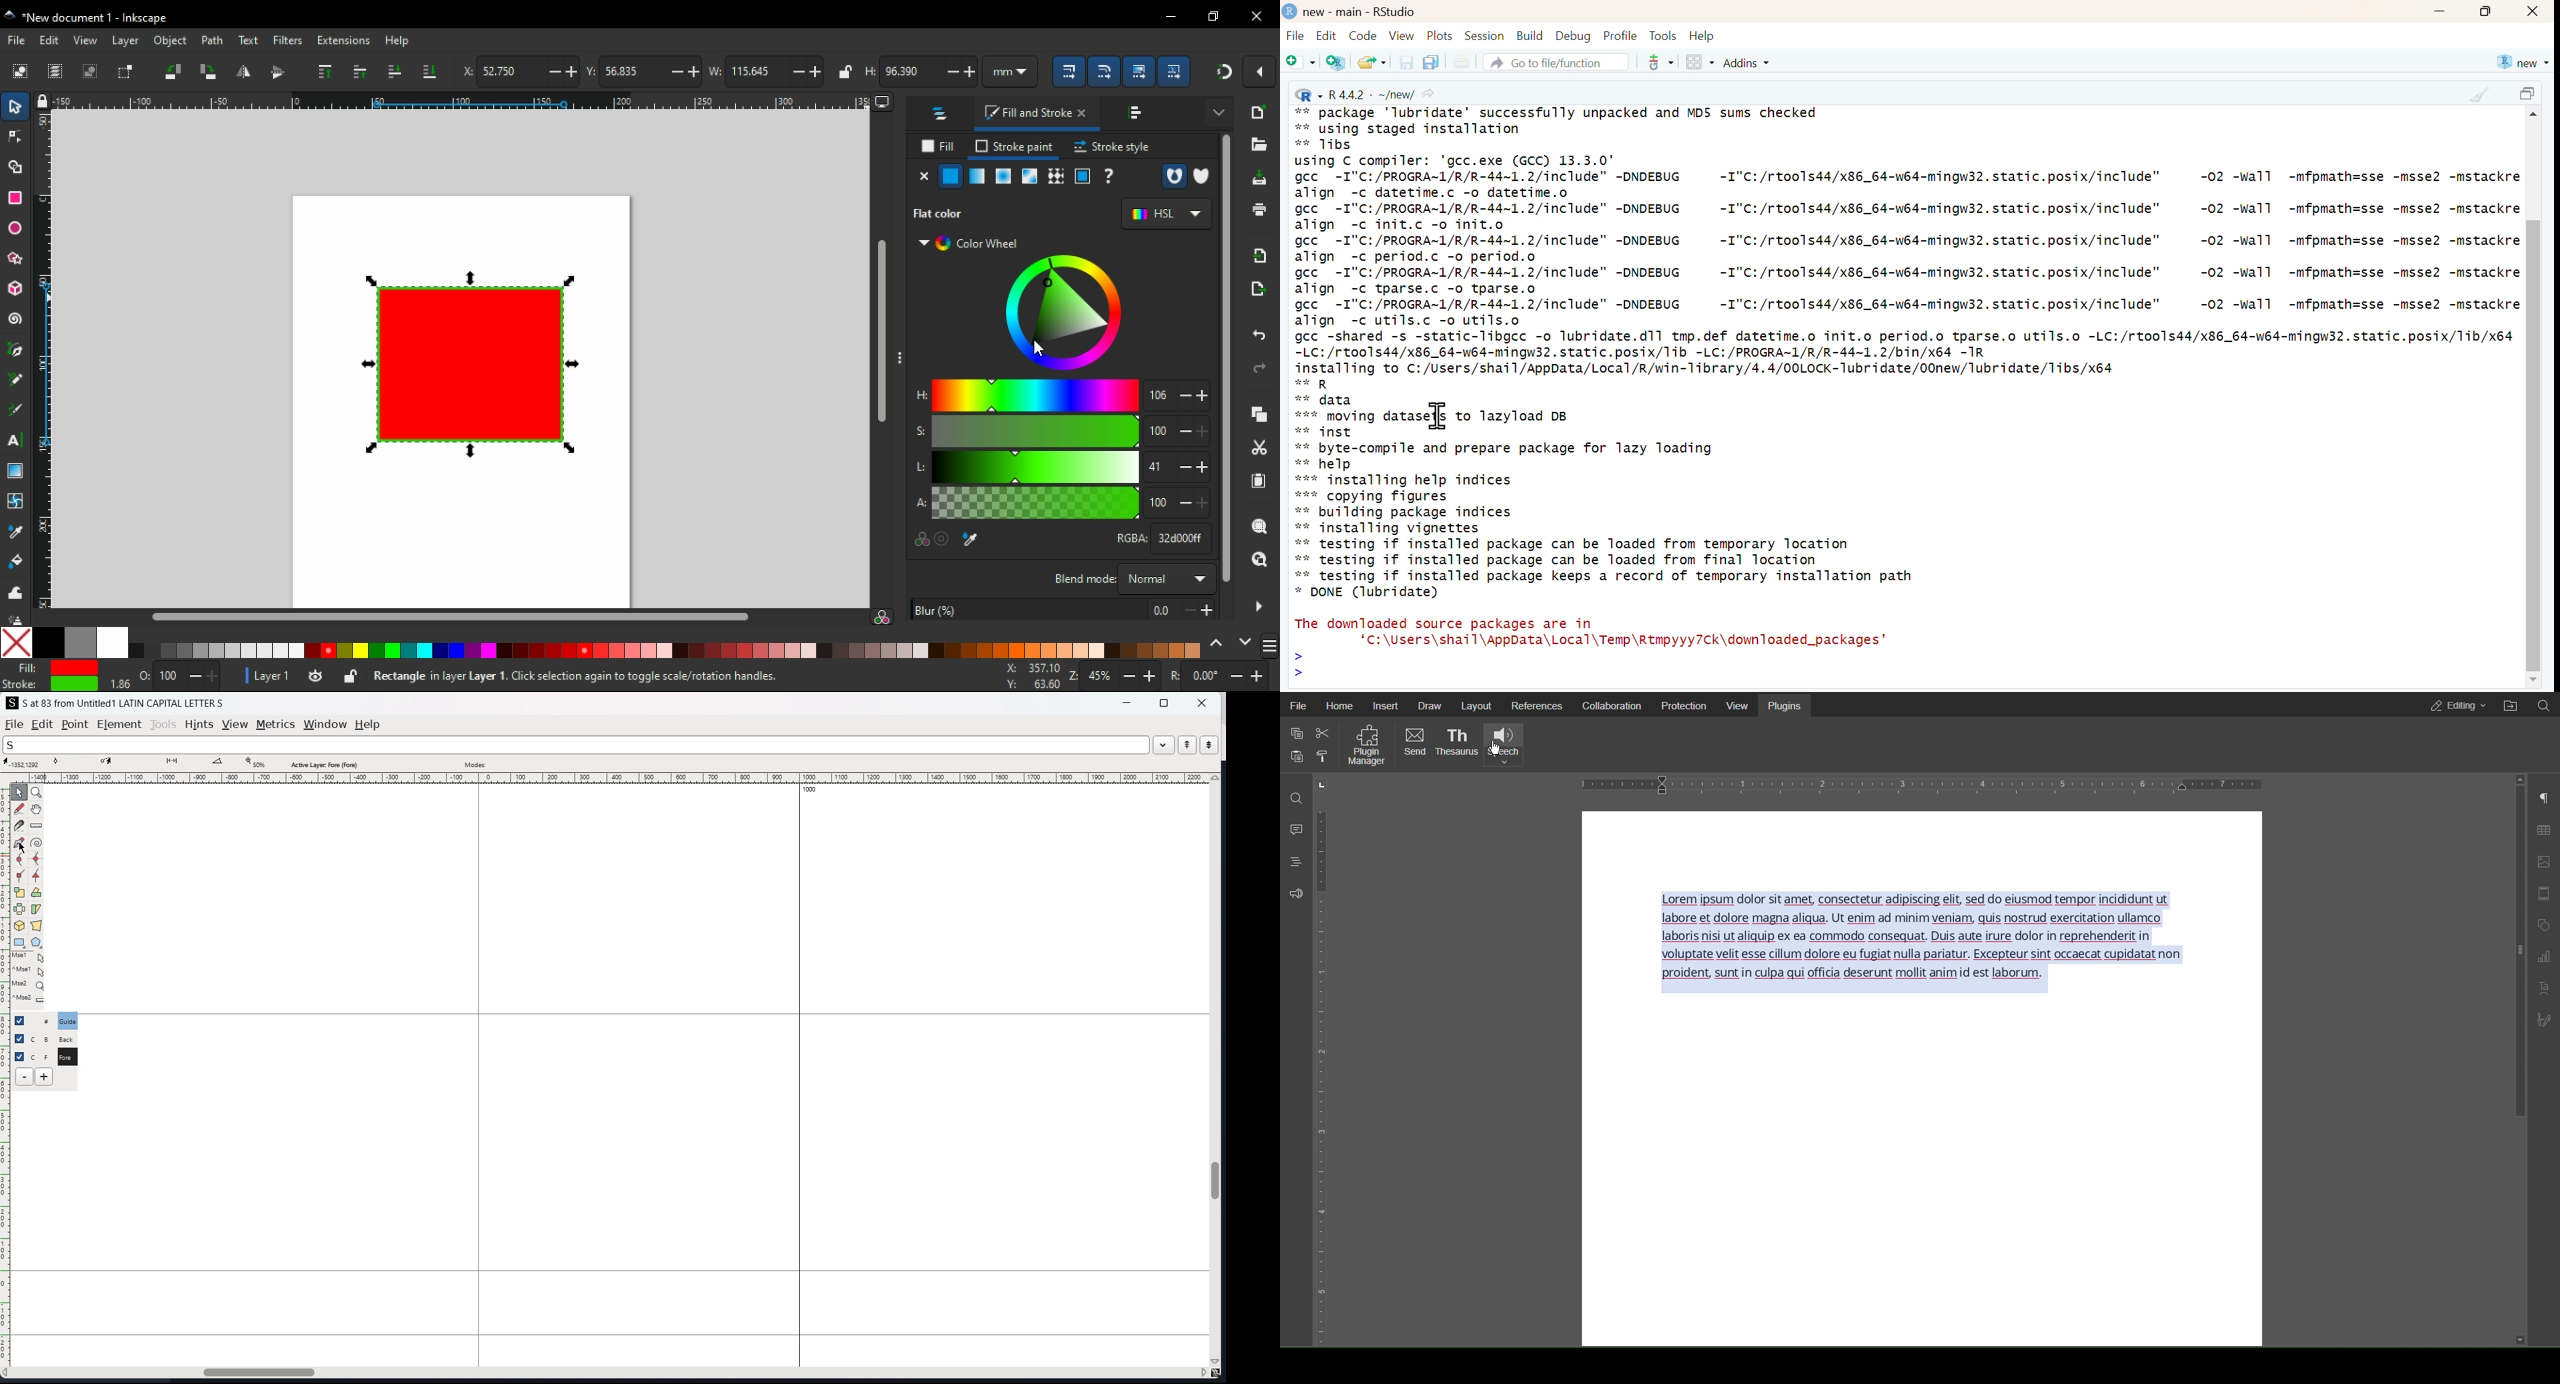 The image size is (2576, 1400). Describe the element at coordinates (1703, 36) in the screenshot. I see `Help` at that location.